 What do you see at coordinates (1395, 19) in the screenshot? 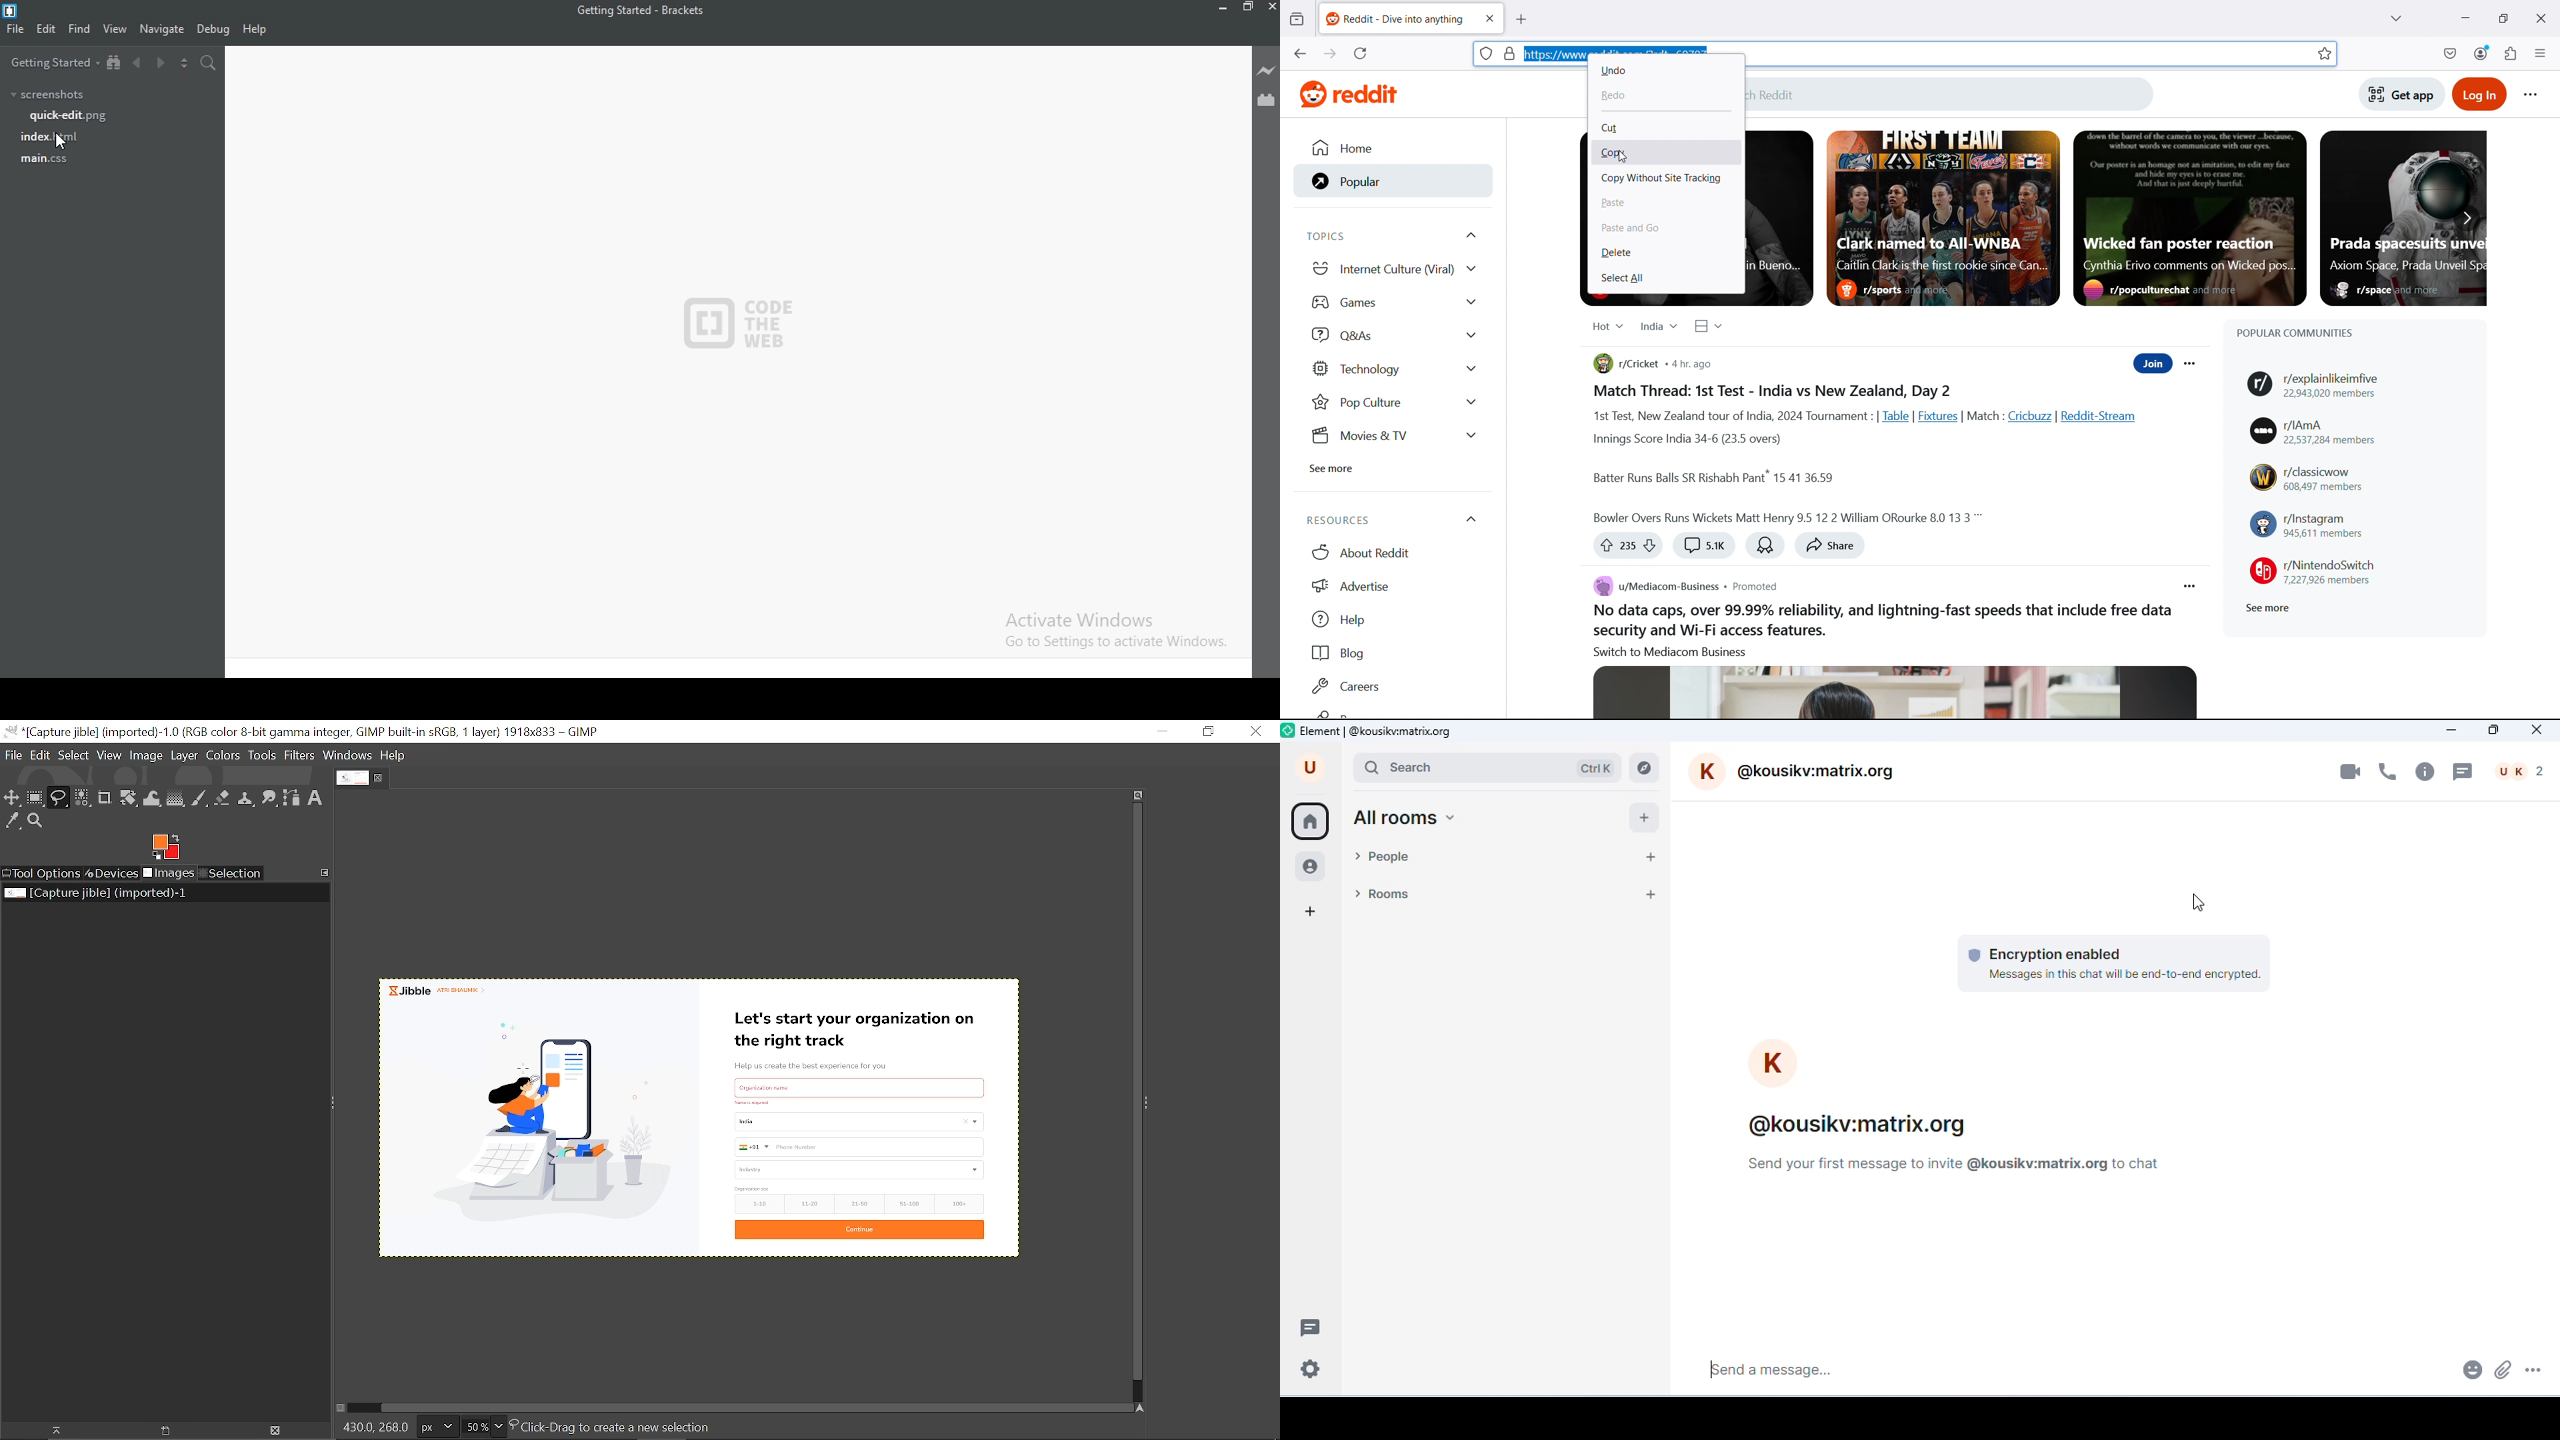
I see `tab title` at bounding box center [1395, 19].